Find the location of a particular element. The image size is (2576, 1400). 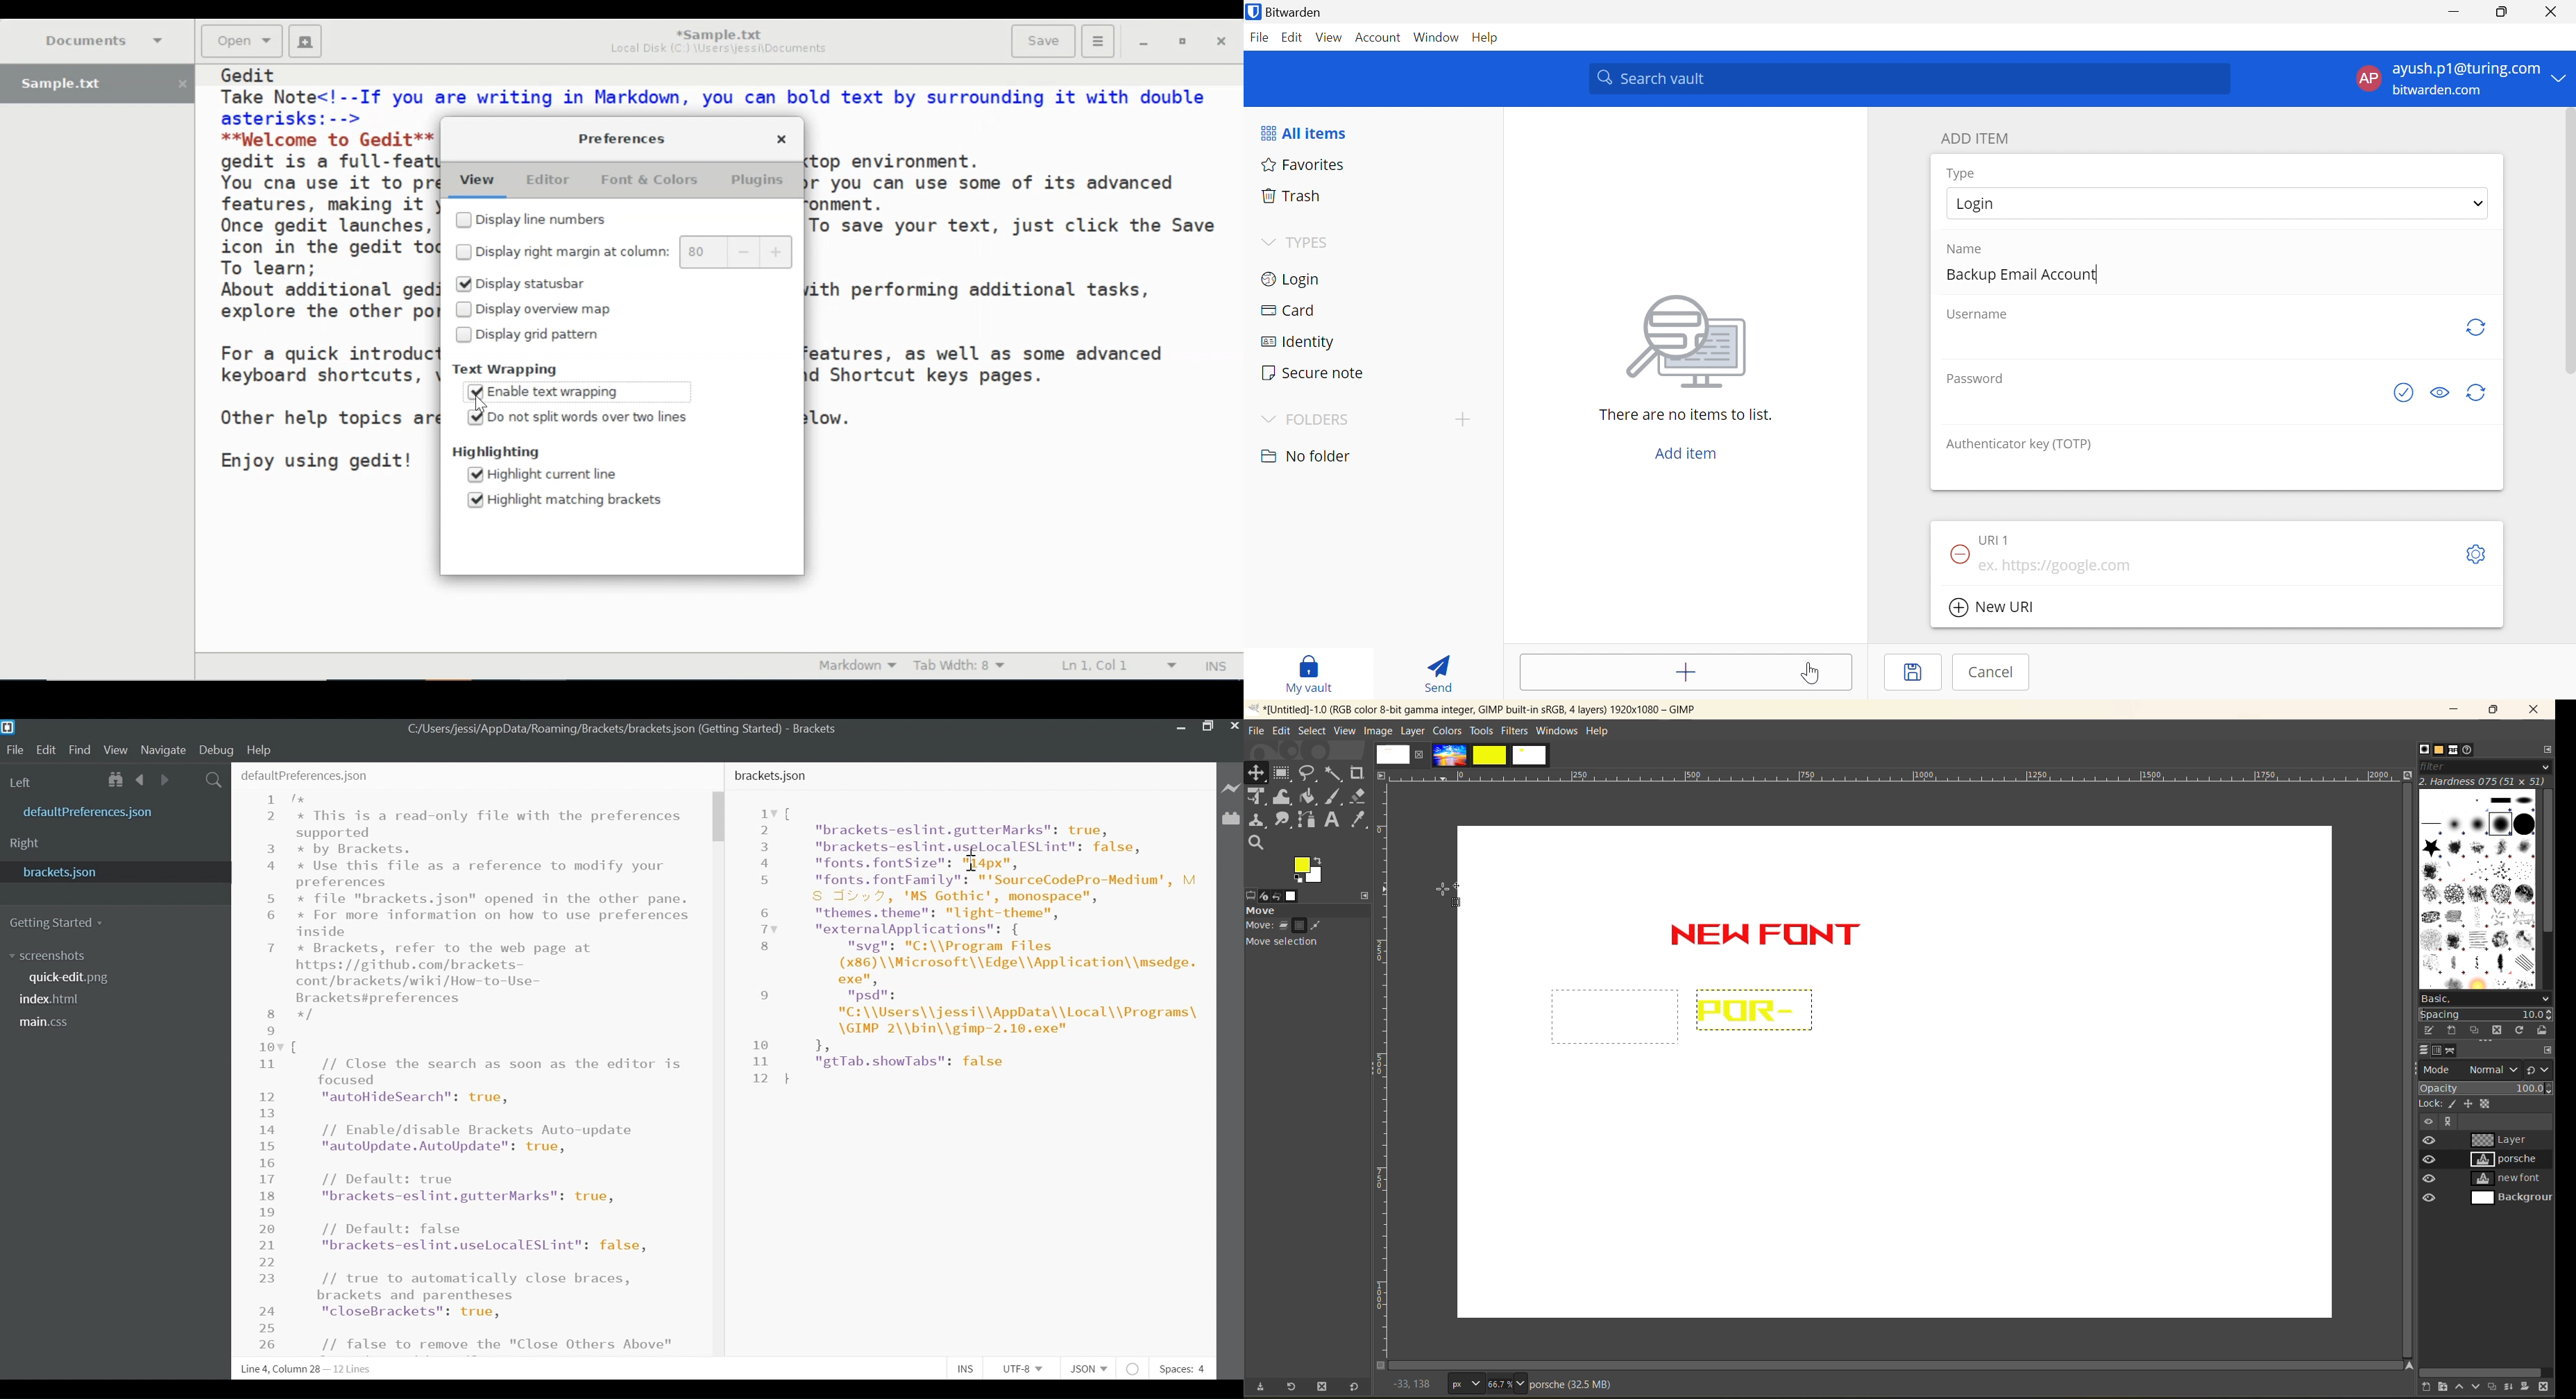

Close is located at coordinates (1235, 727).